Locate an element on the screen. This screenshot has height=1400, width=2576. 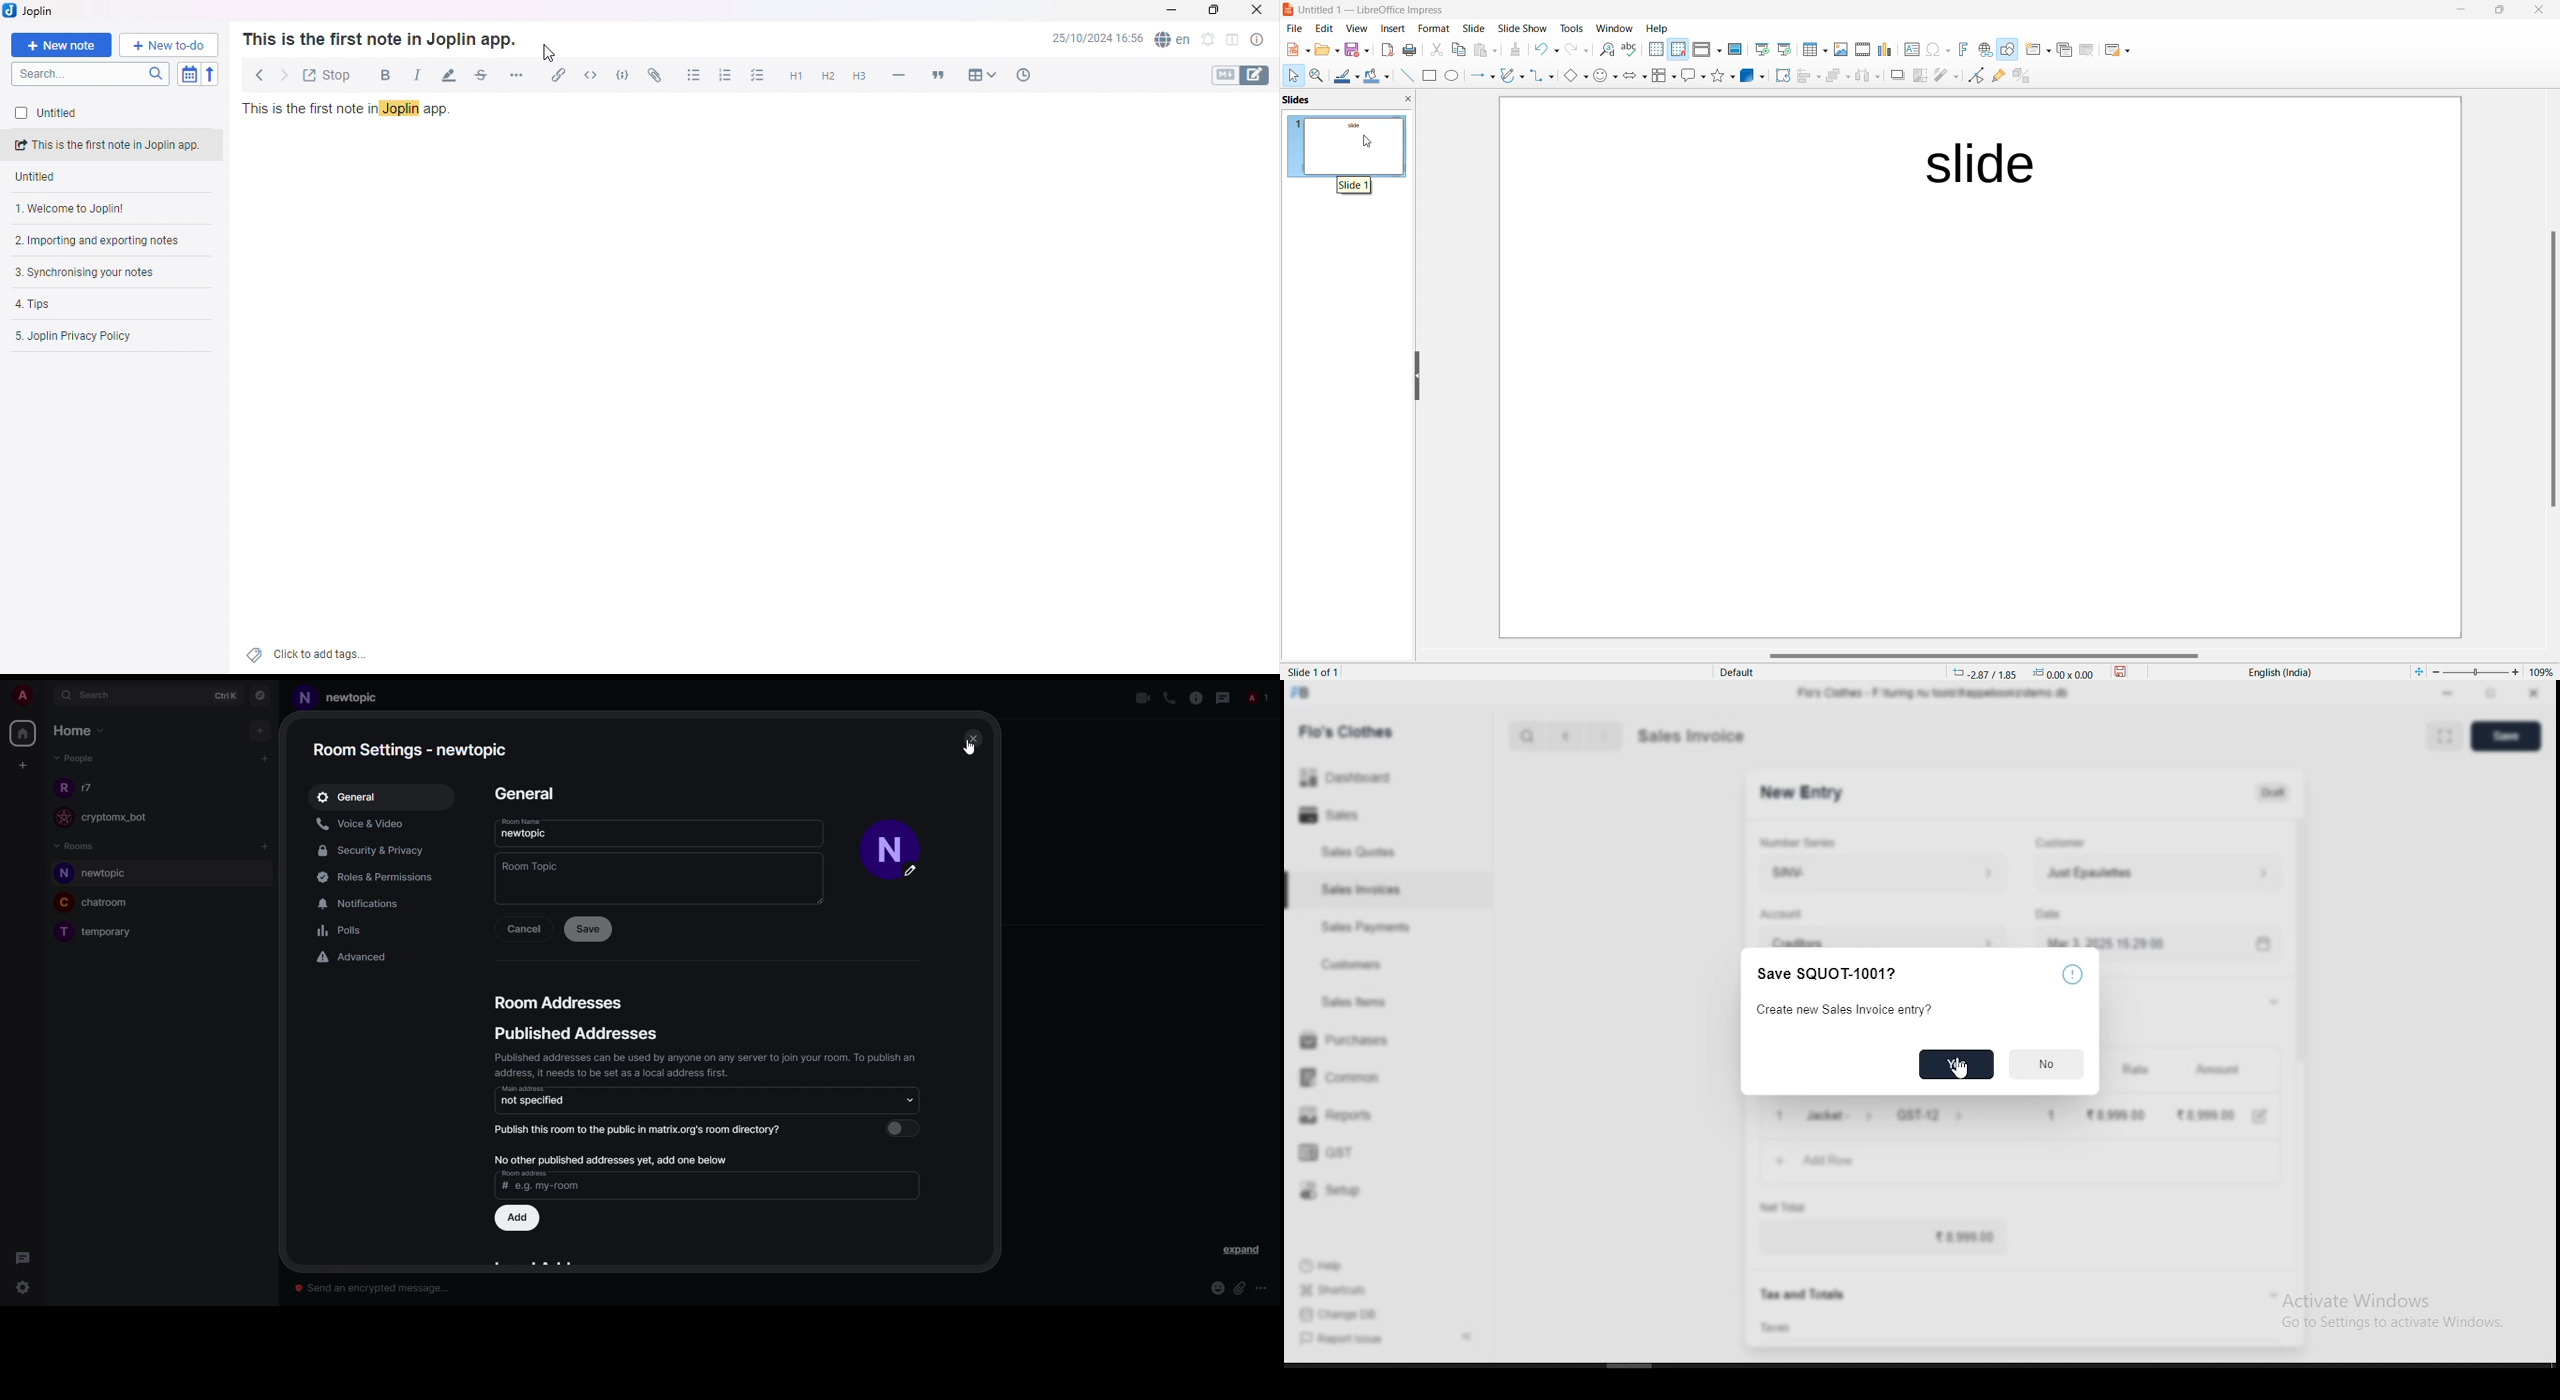
note is located at coordinates (117, 175).